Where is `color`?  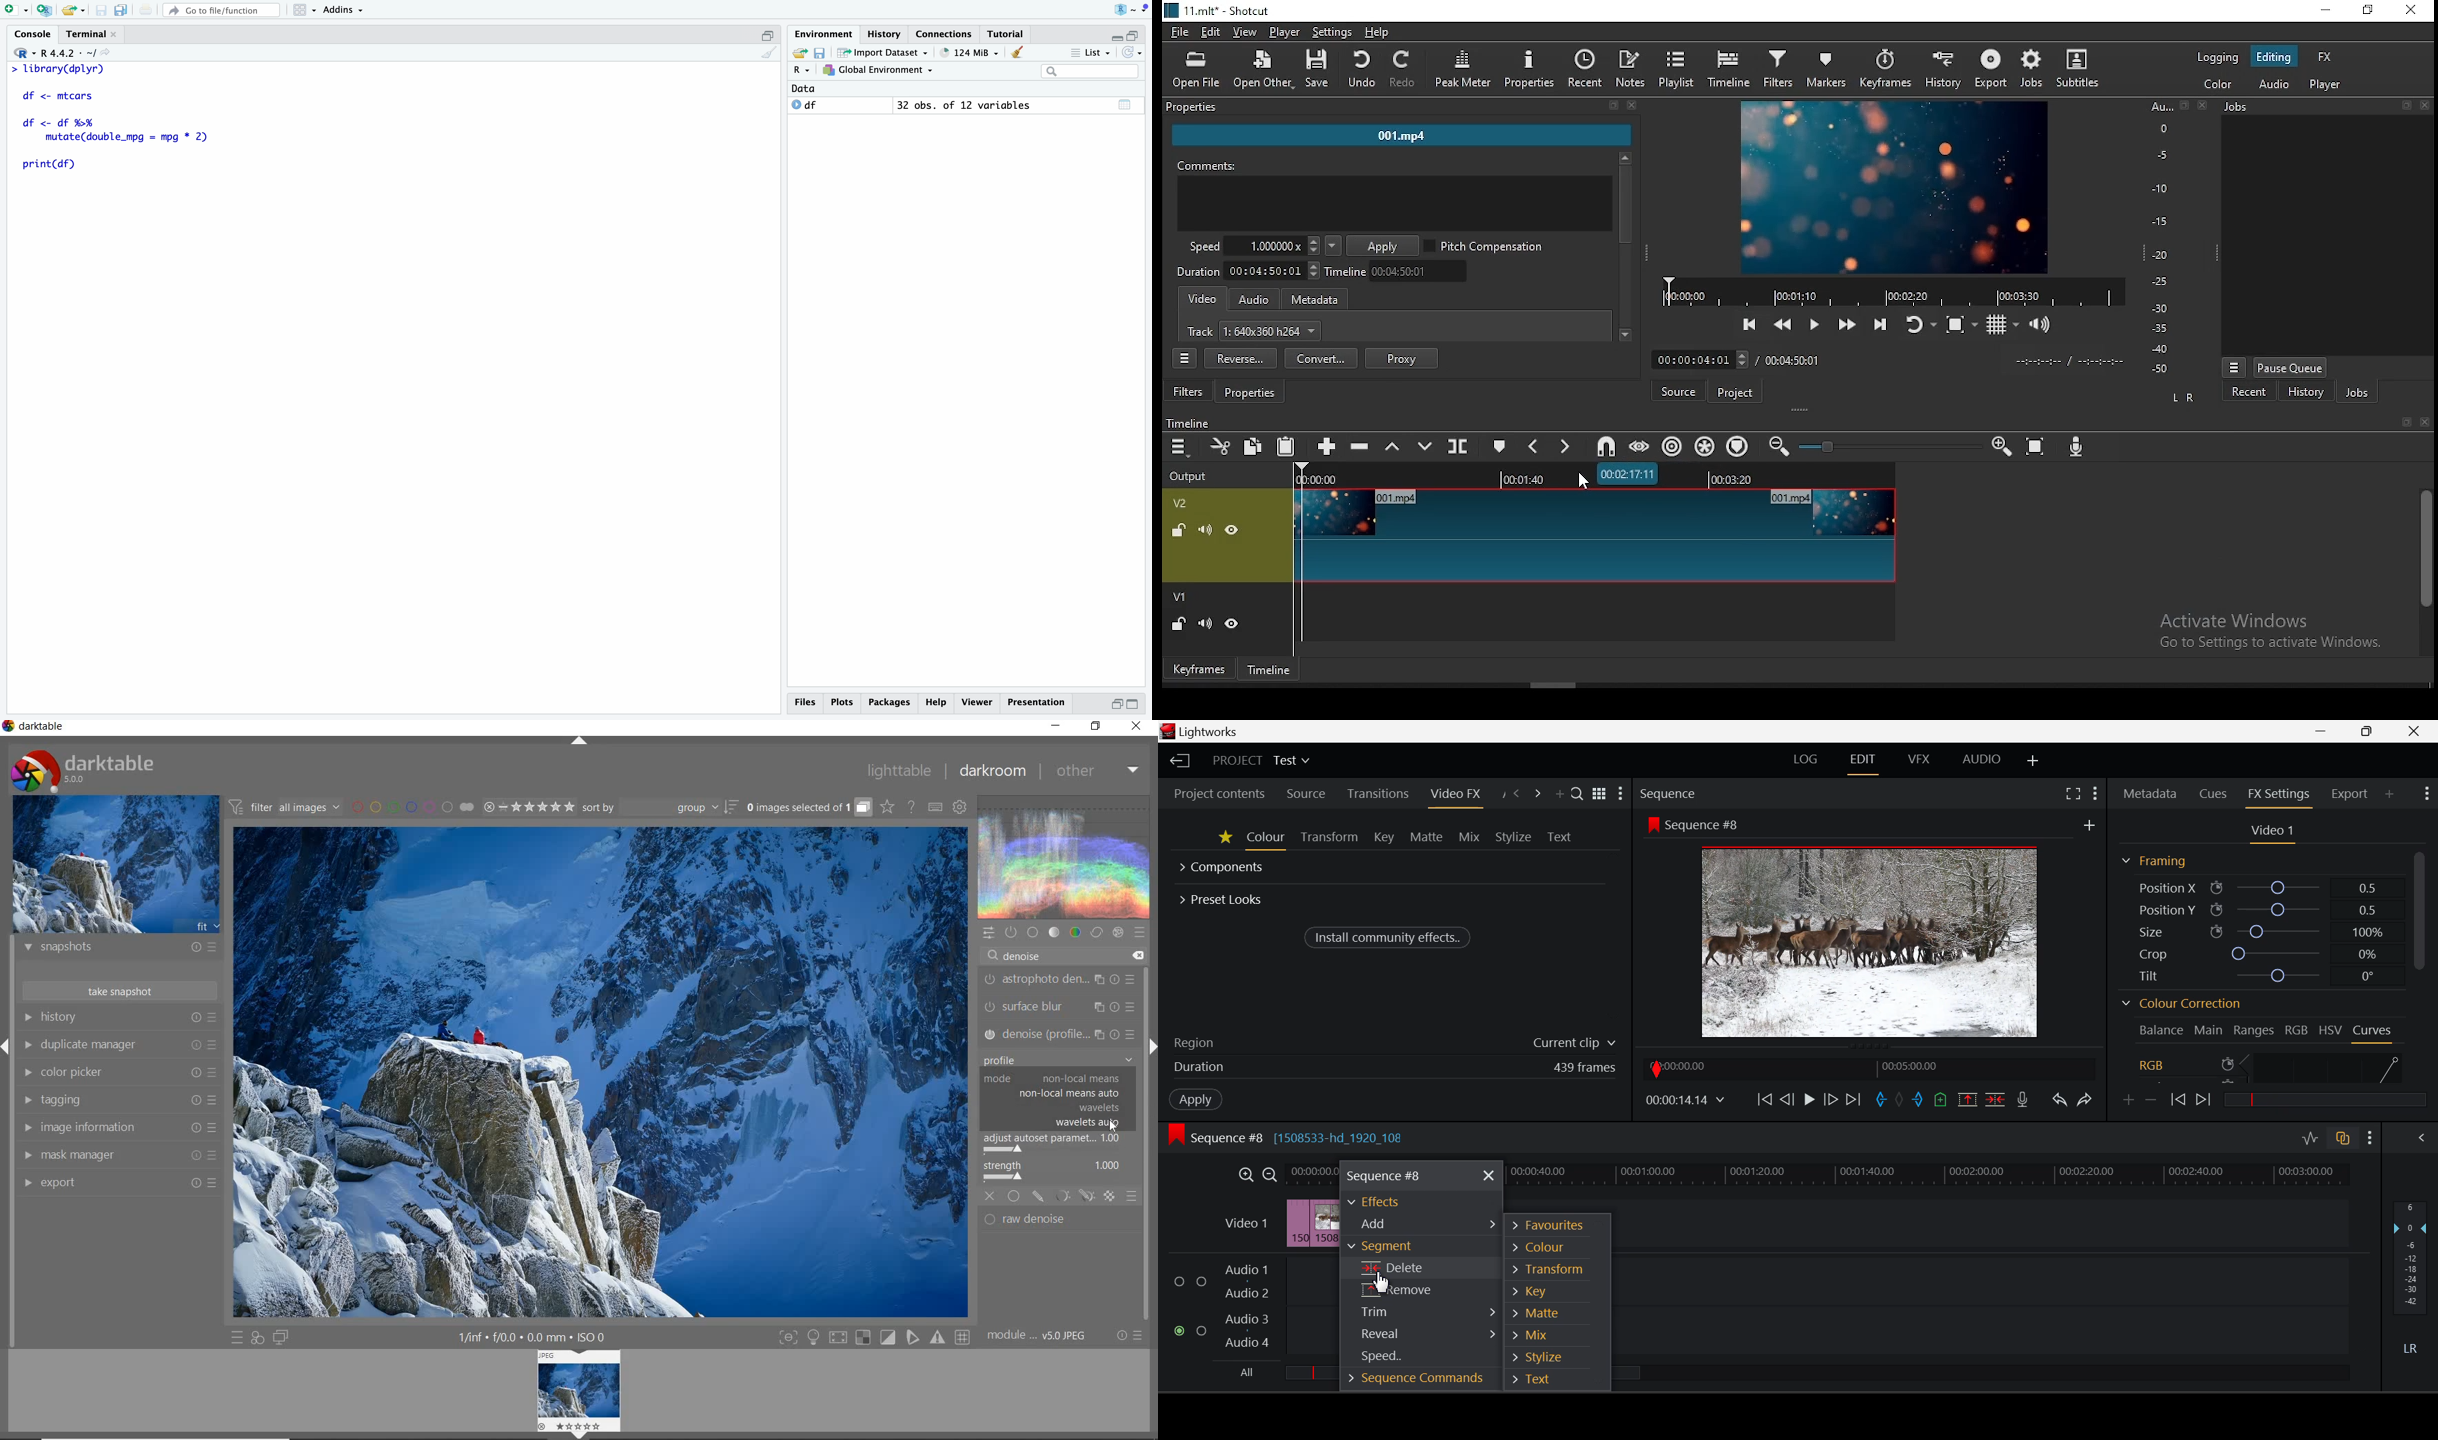 color is located at coordinates (2217, 82).